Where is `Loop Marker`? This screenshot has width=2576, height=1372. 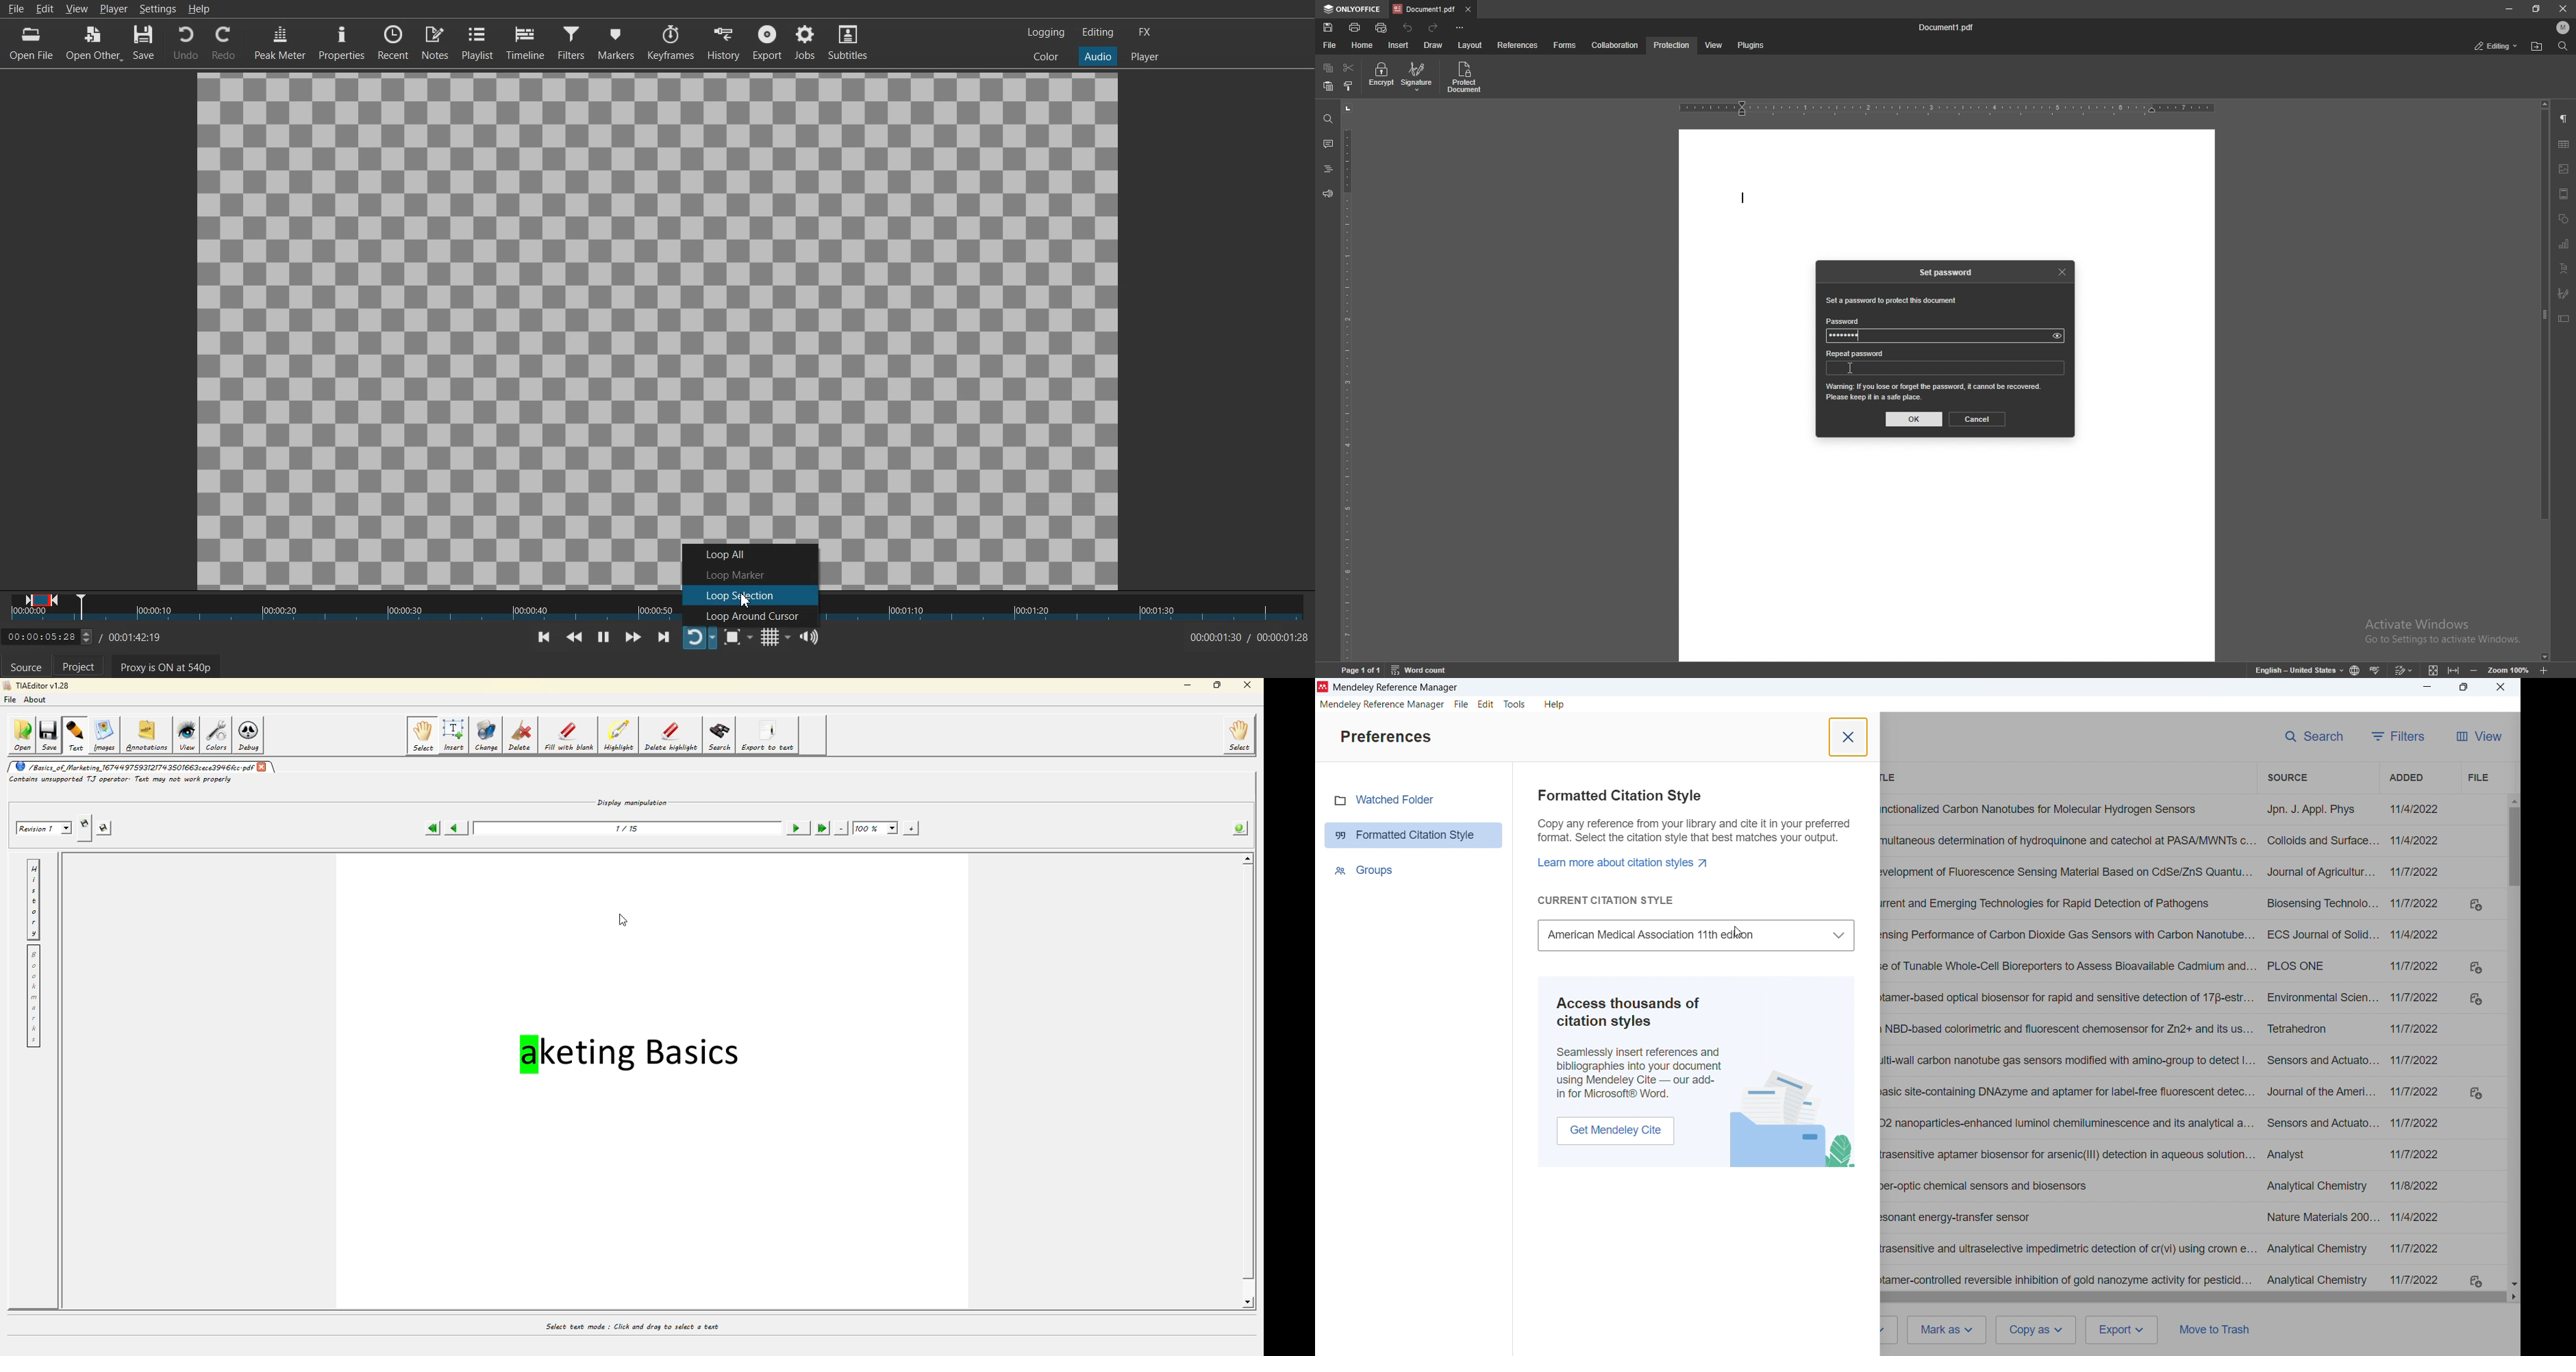
Loop Marker is located at coordinates (750, 573).